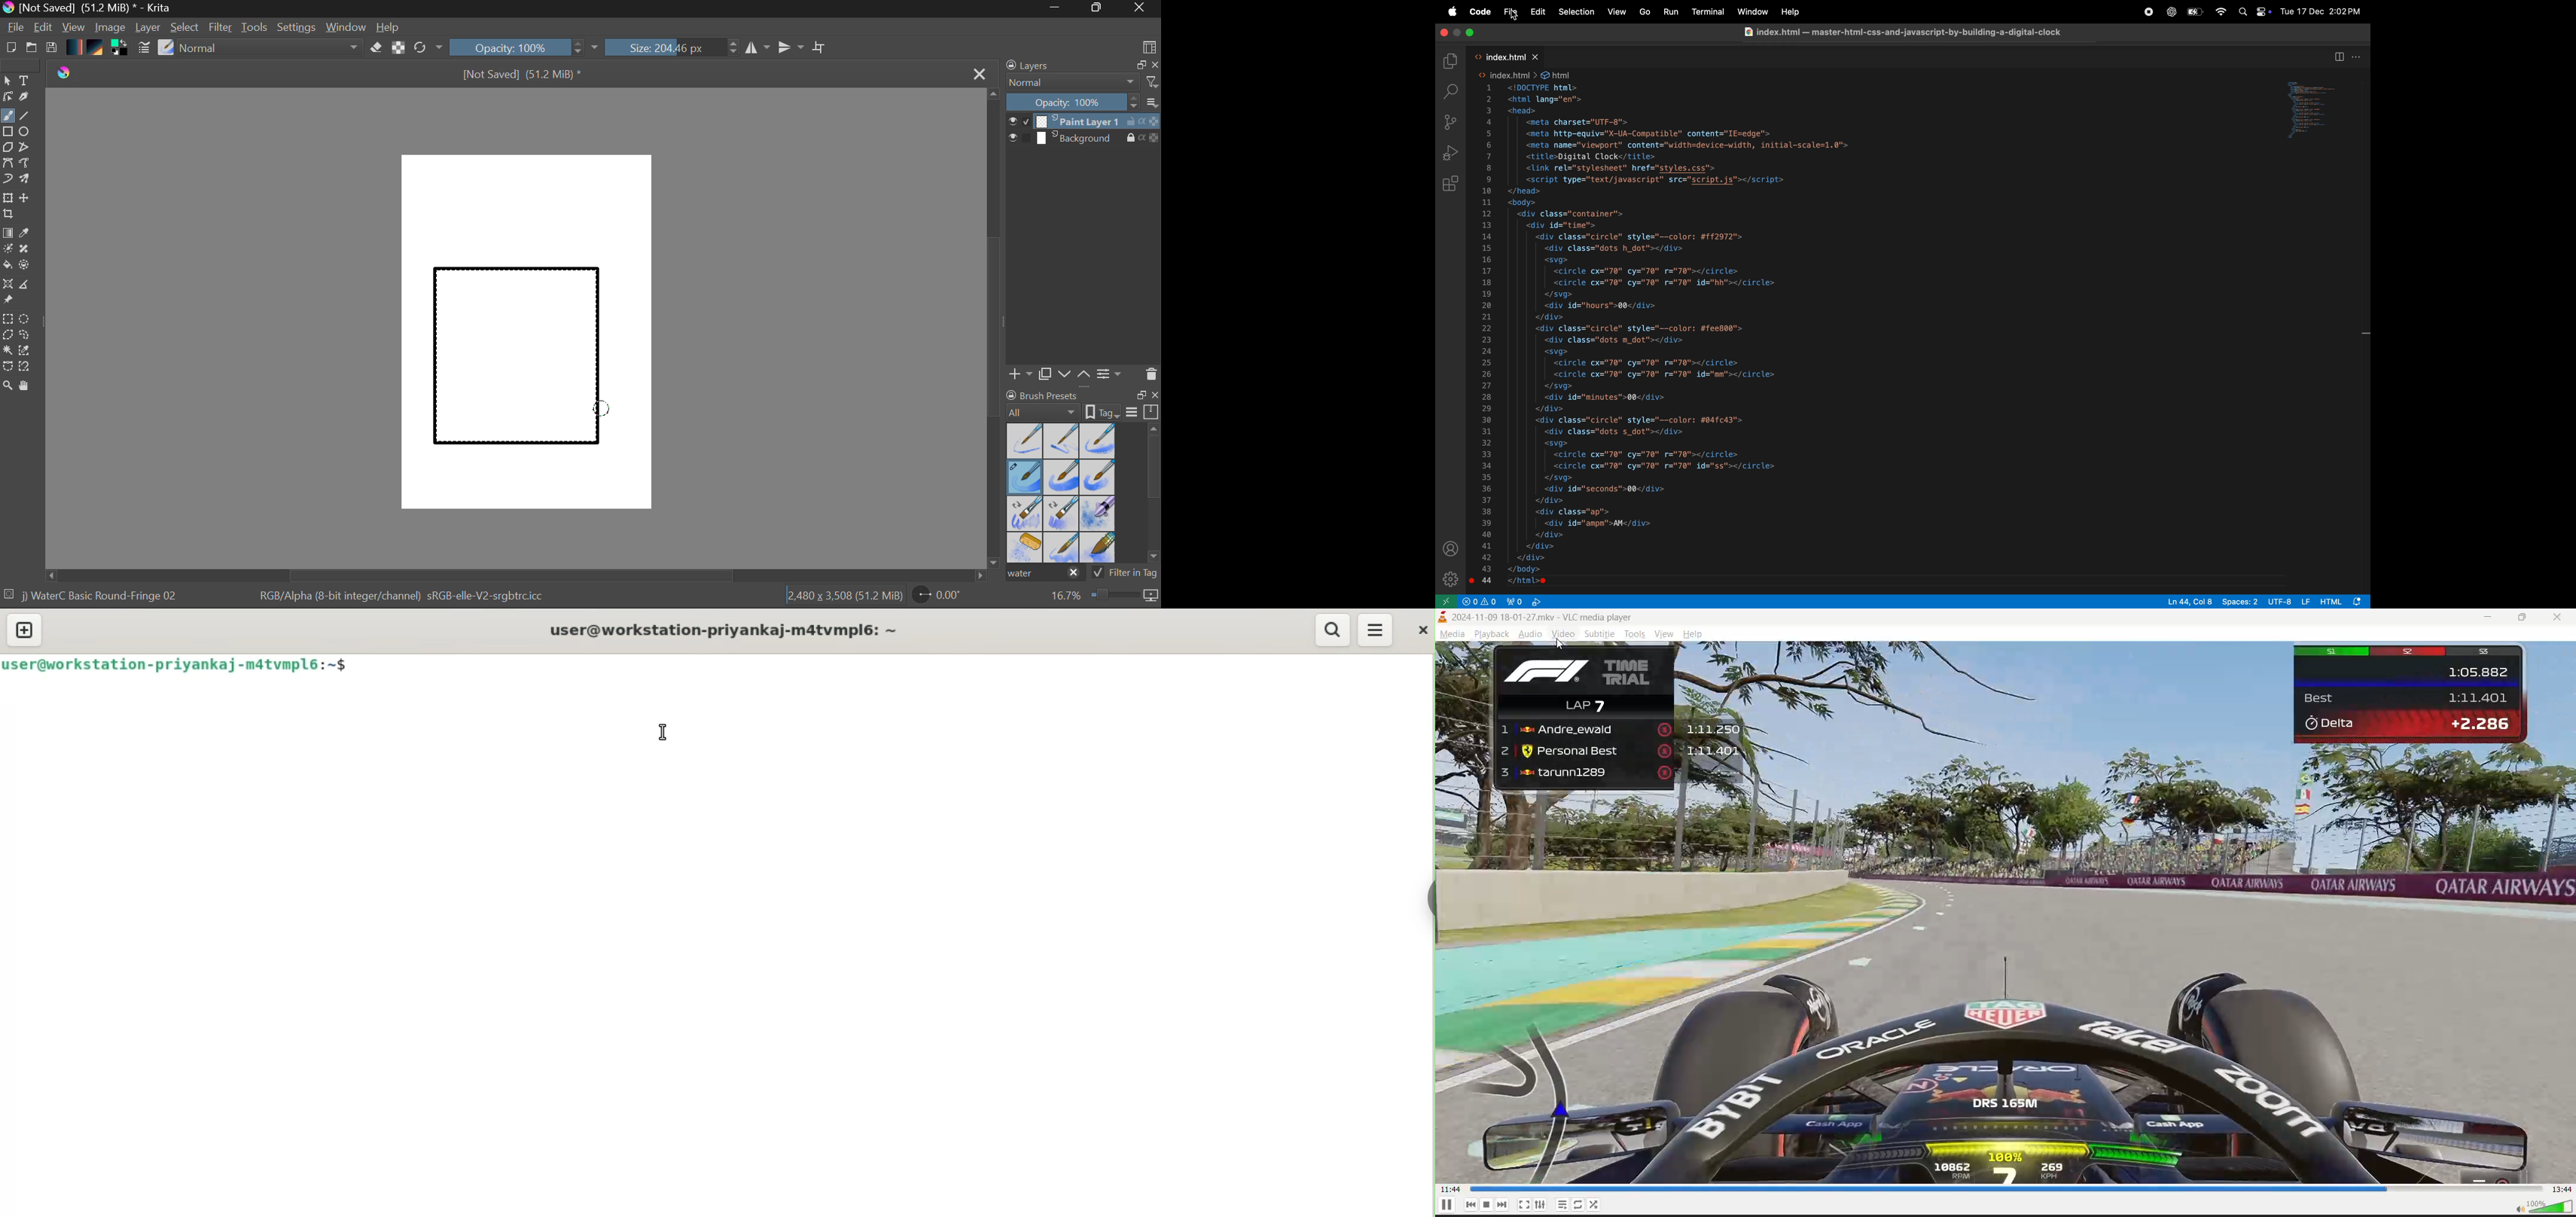  I want to click on Brush Selected, so click(102, 597).